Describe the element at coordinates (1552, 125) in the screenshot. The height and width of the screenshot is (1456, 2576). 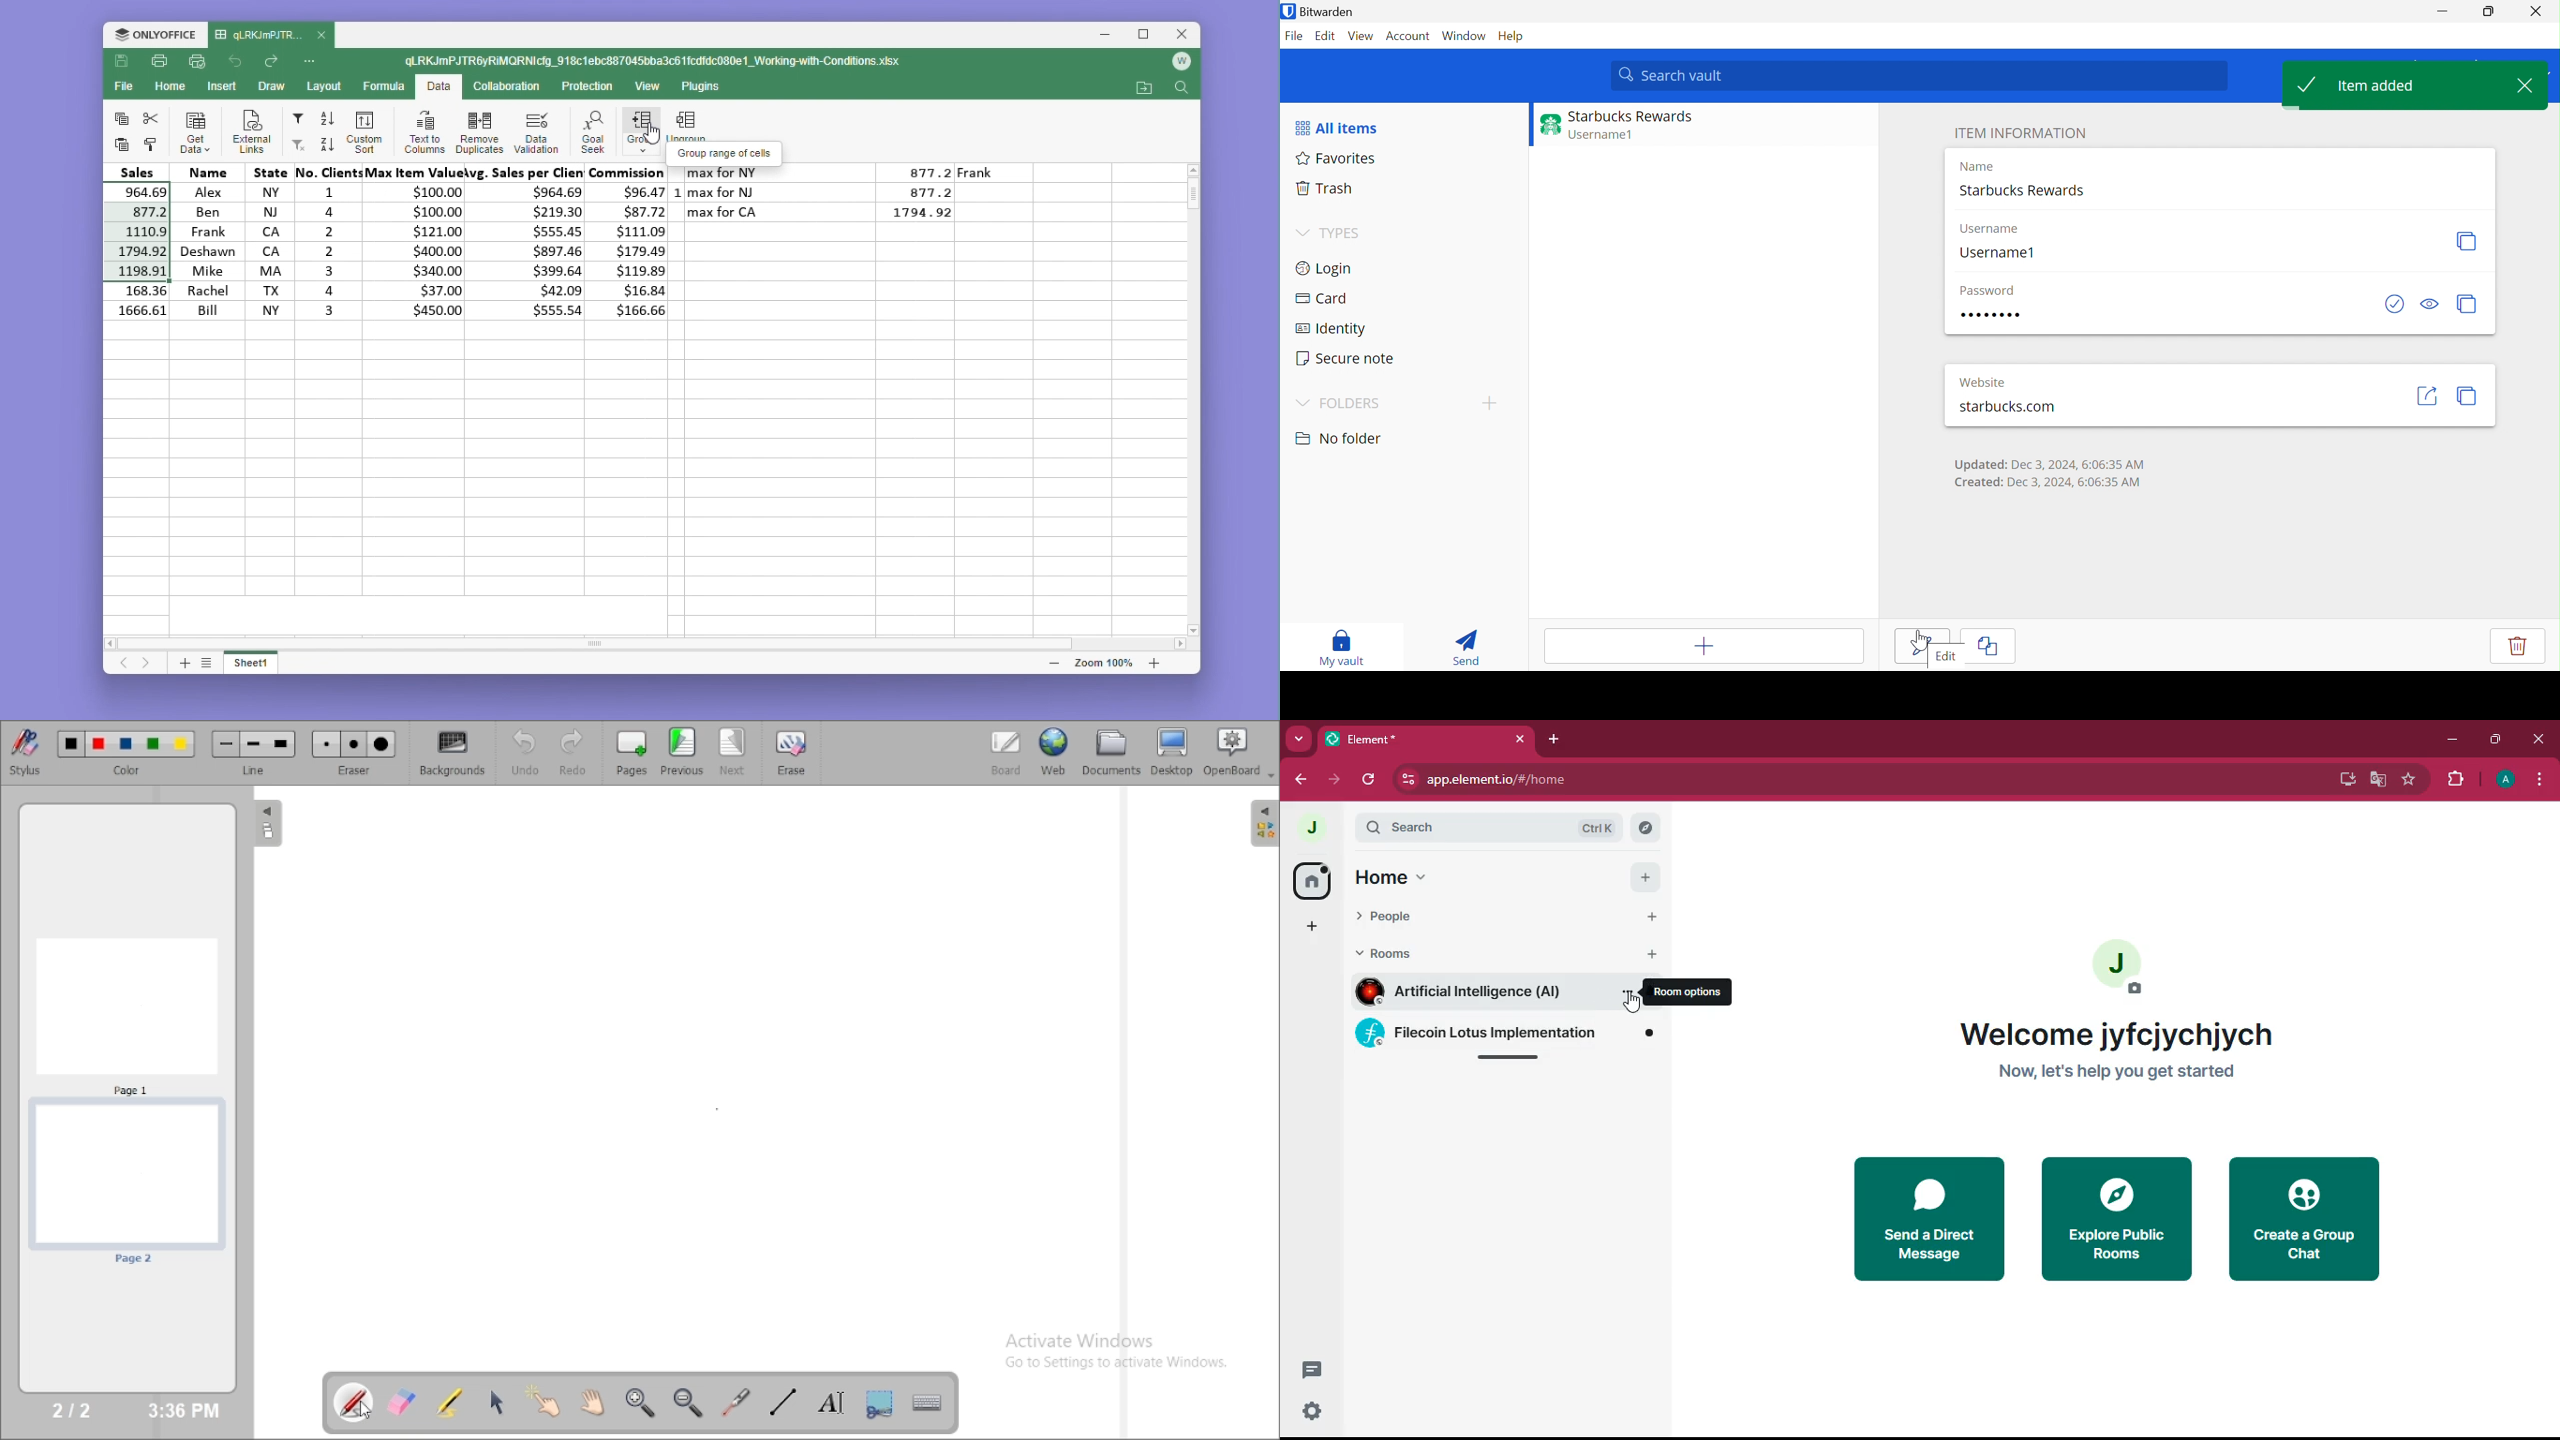
I see `Website logo` at that location.